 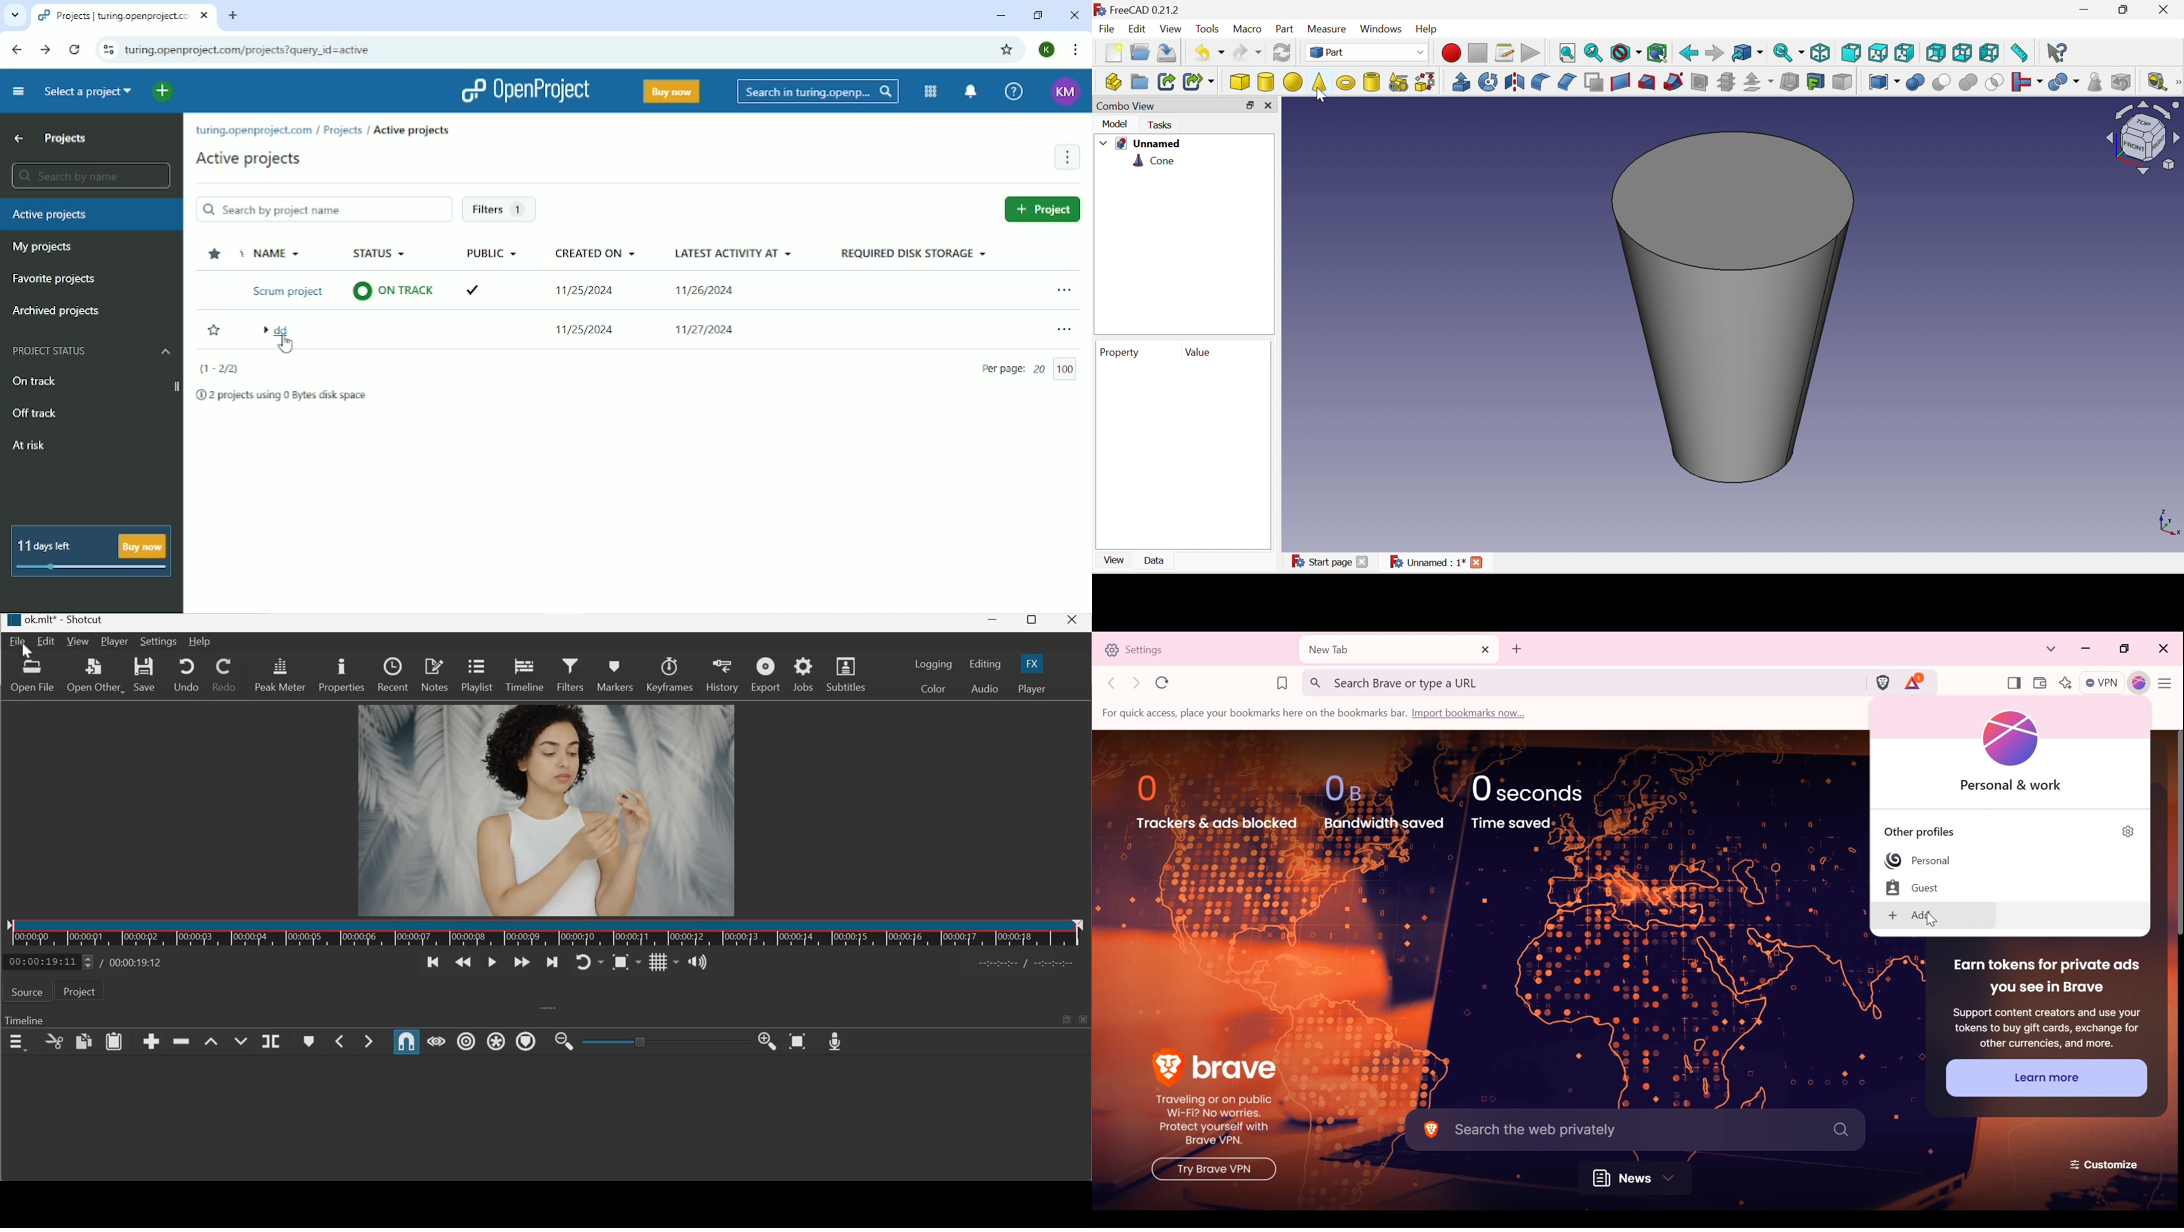 What do you see at coordinates (1789, 53) in the screenshot?
I see `Sync view` at bounding box center [1789, 53].